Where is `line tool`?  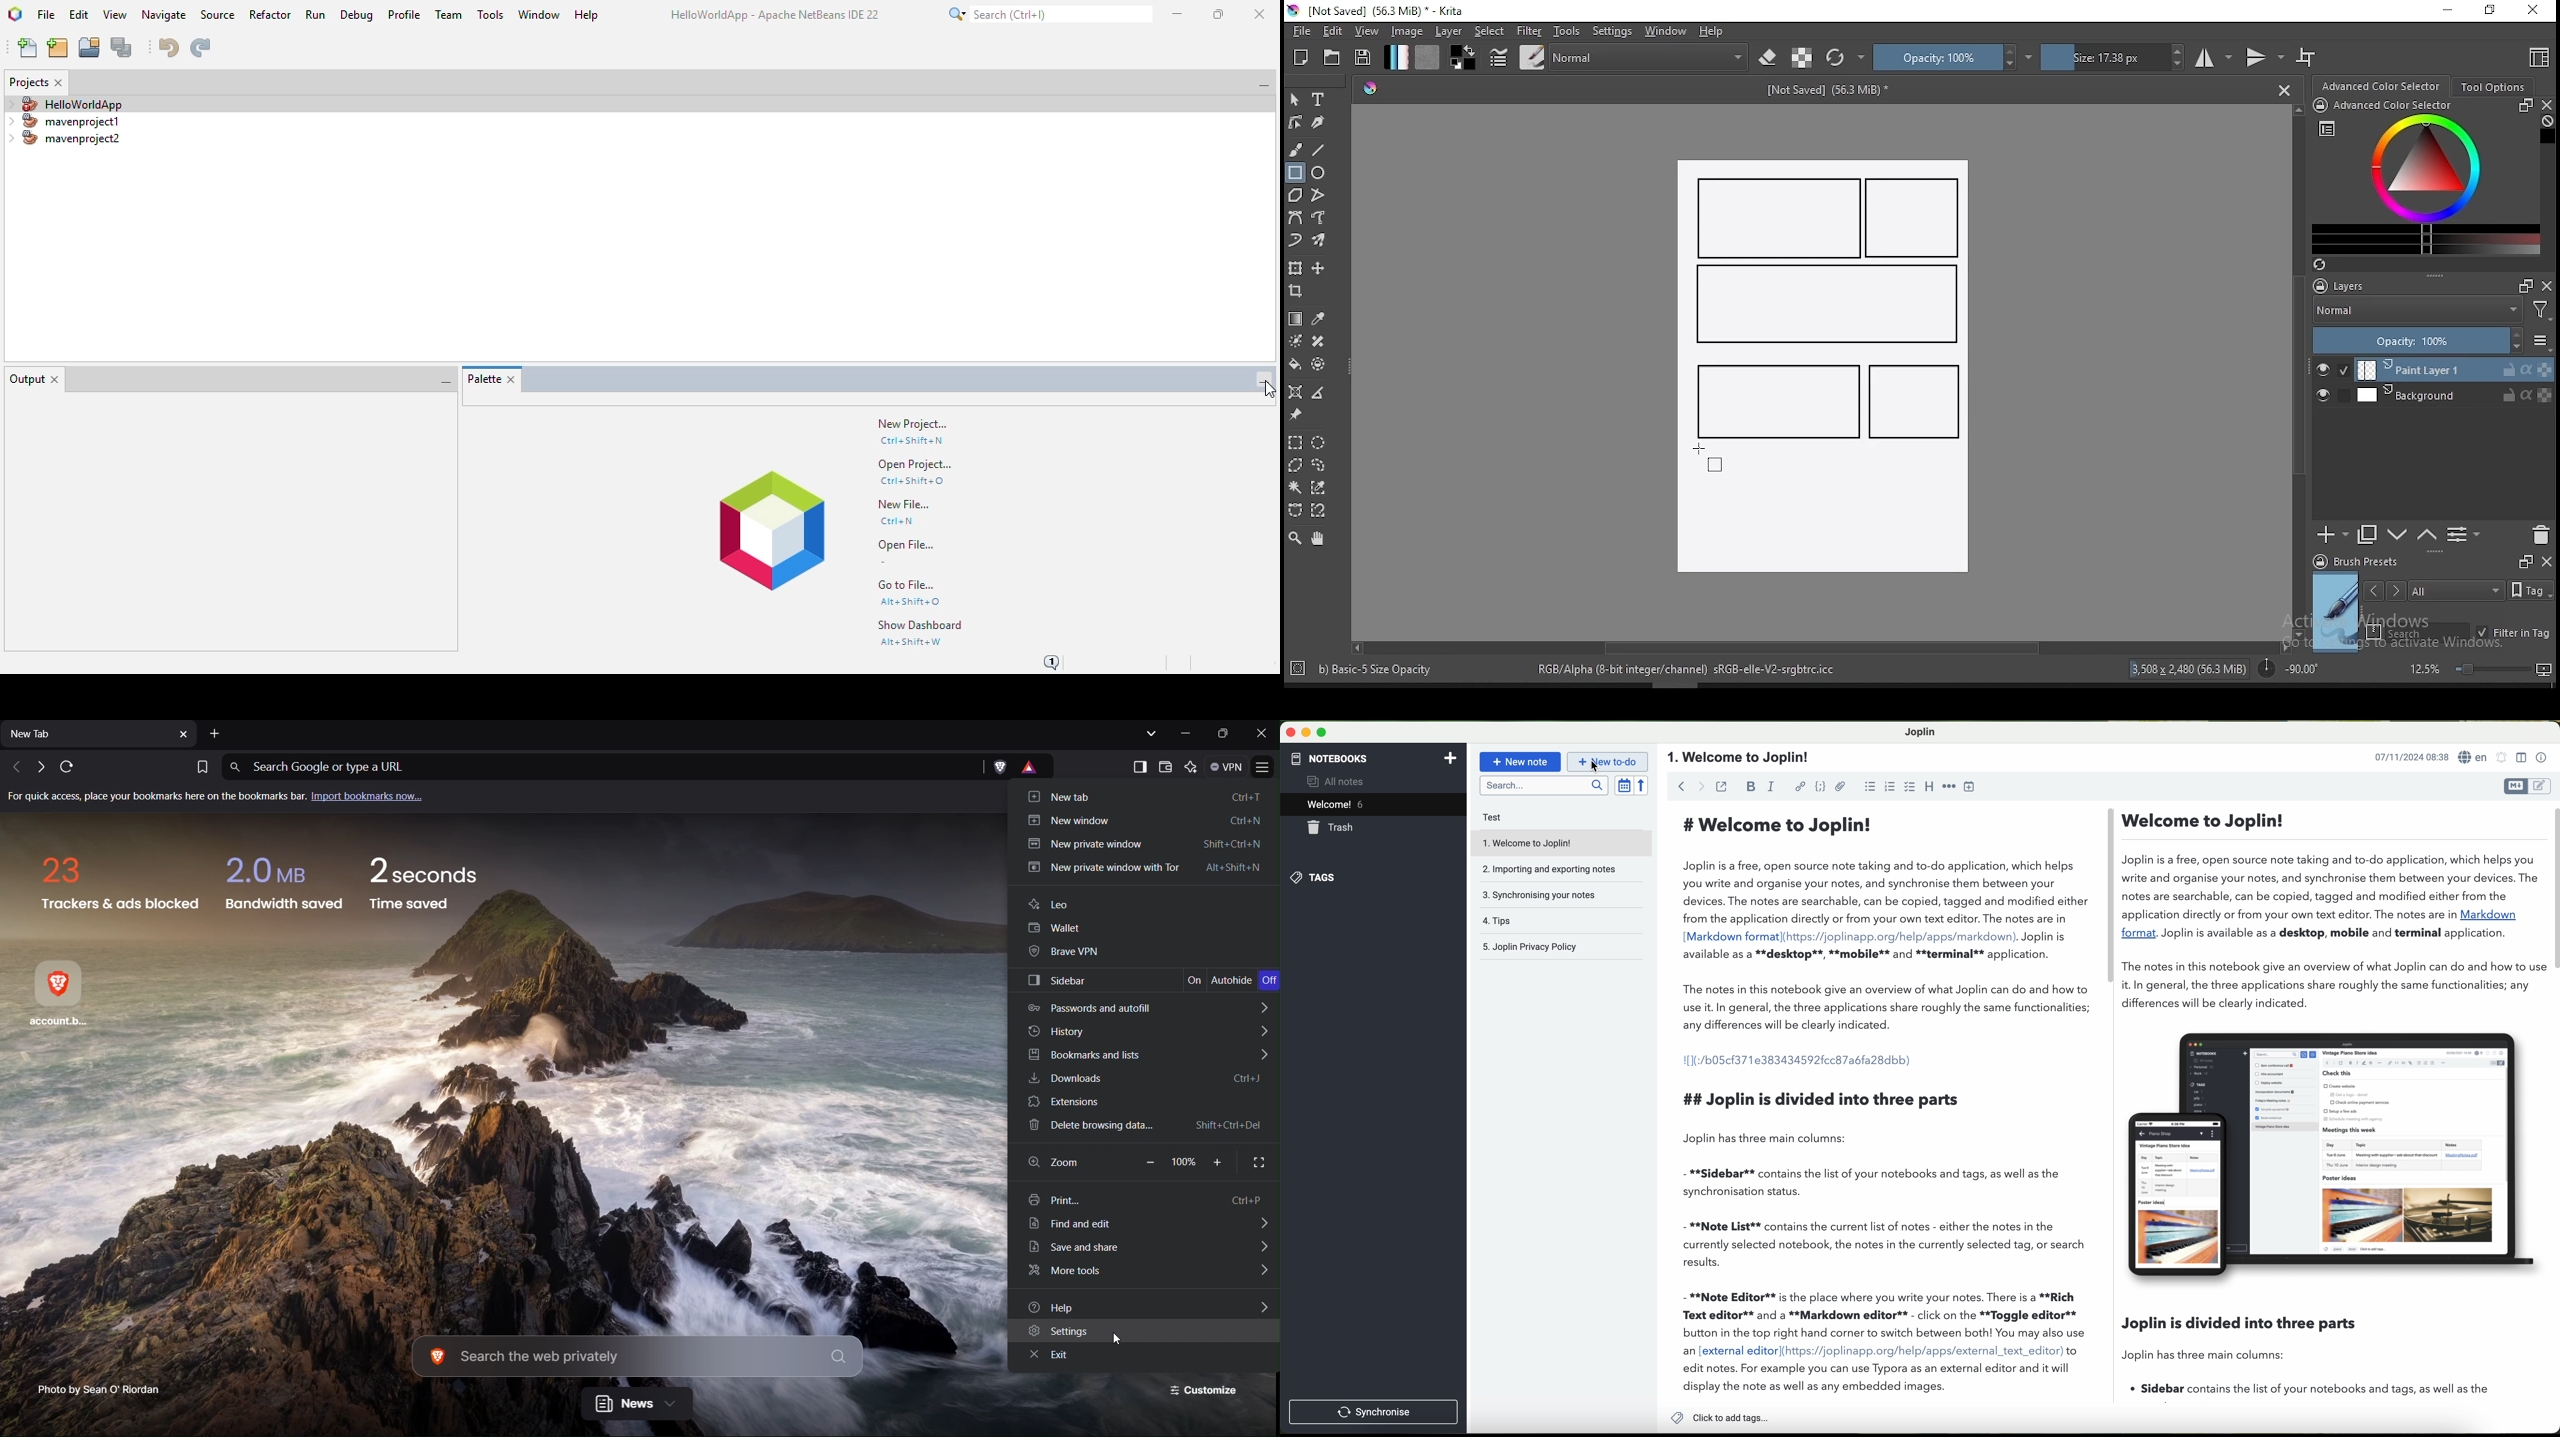 line tool is located at coordinates (1319, 150).